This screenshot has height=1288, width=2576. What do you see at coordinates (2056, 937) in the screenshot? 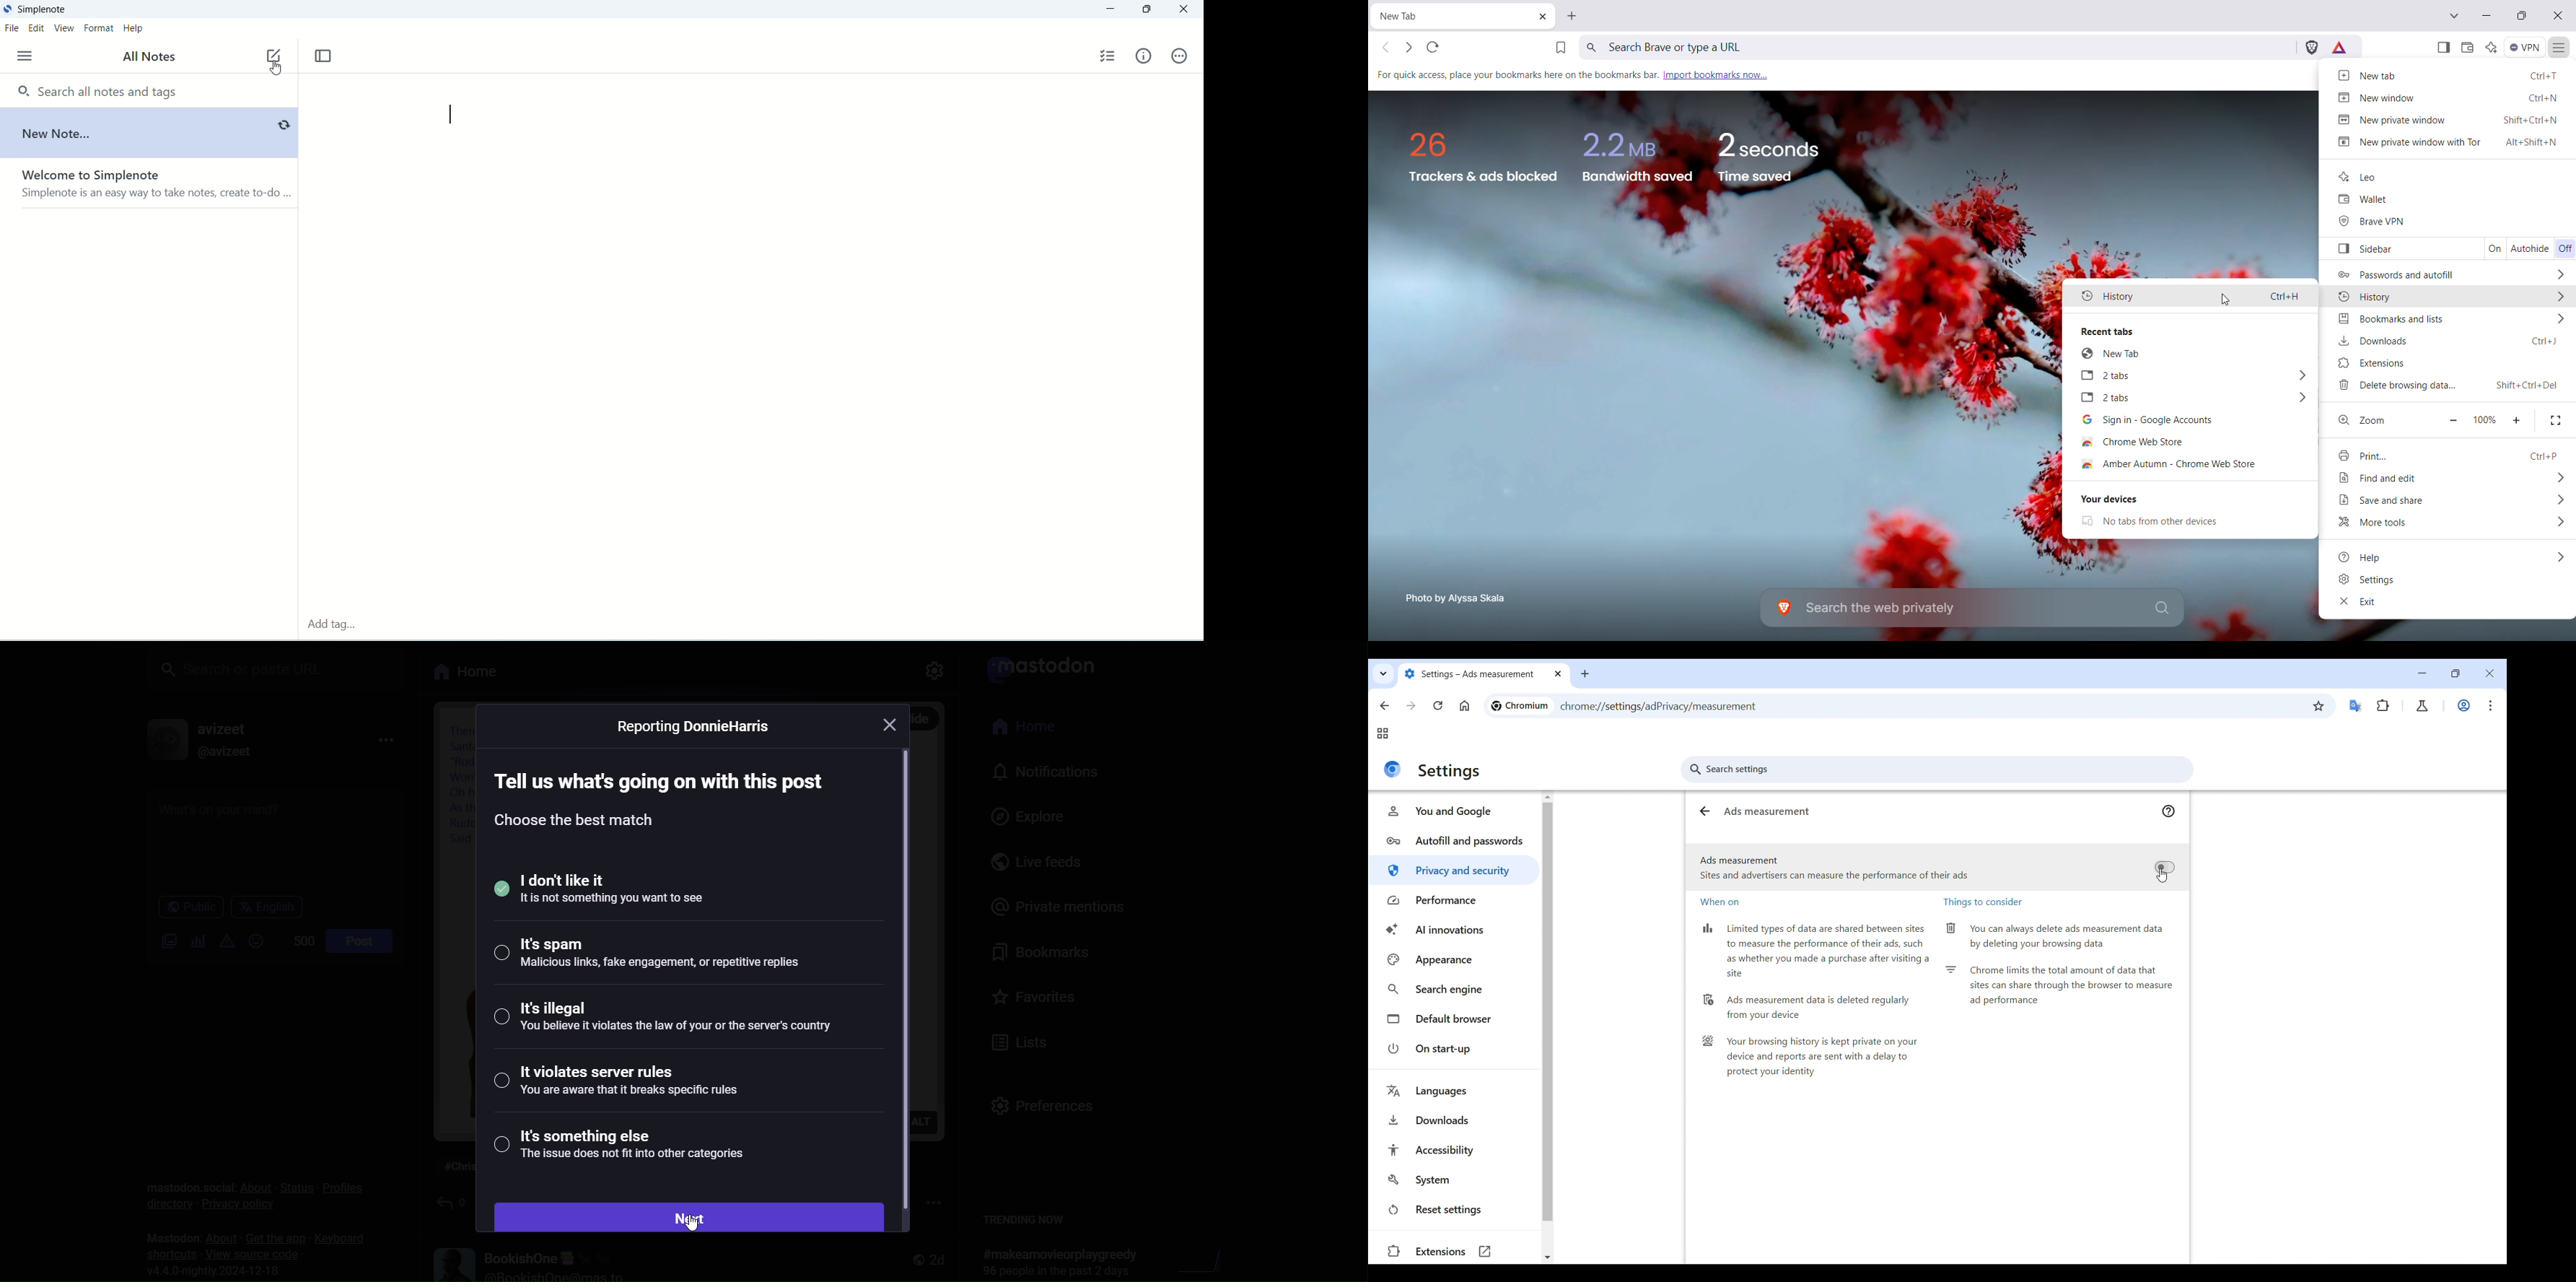
I see `You can always delete ads measurement data
by deleting your browsing data` at bounding box center [2056, 937].